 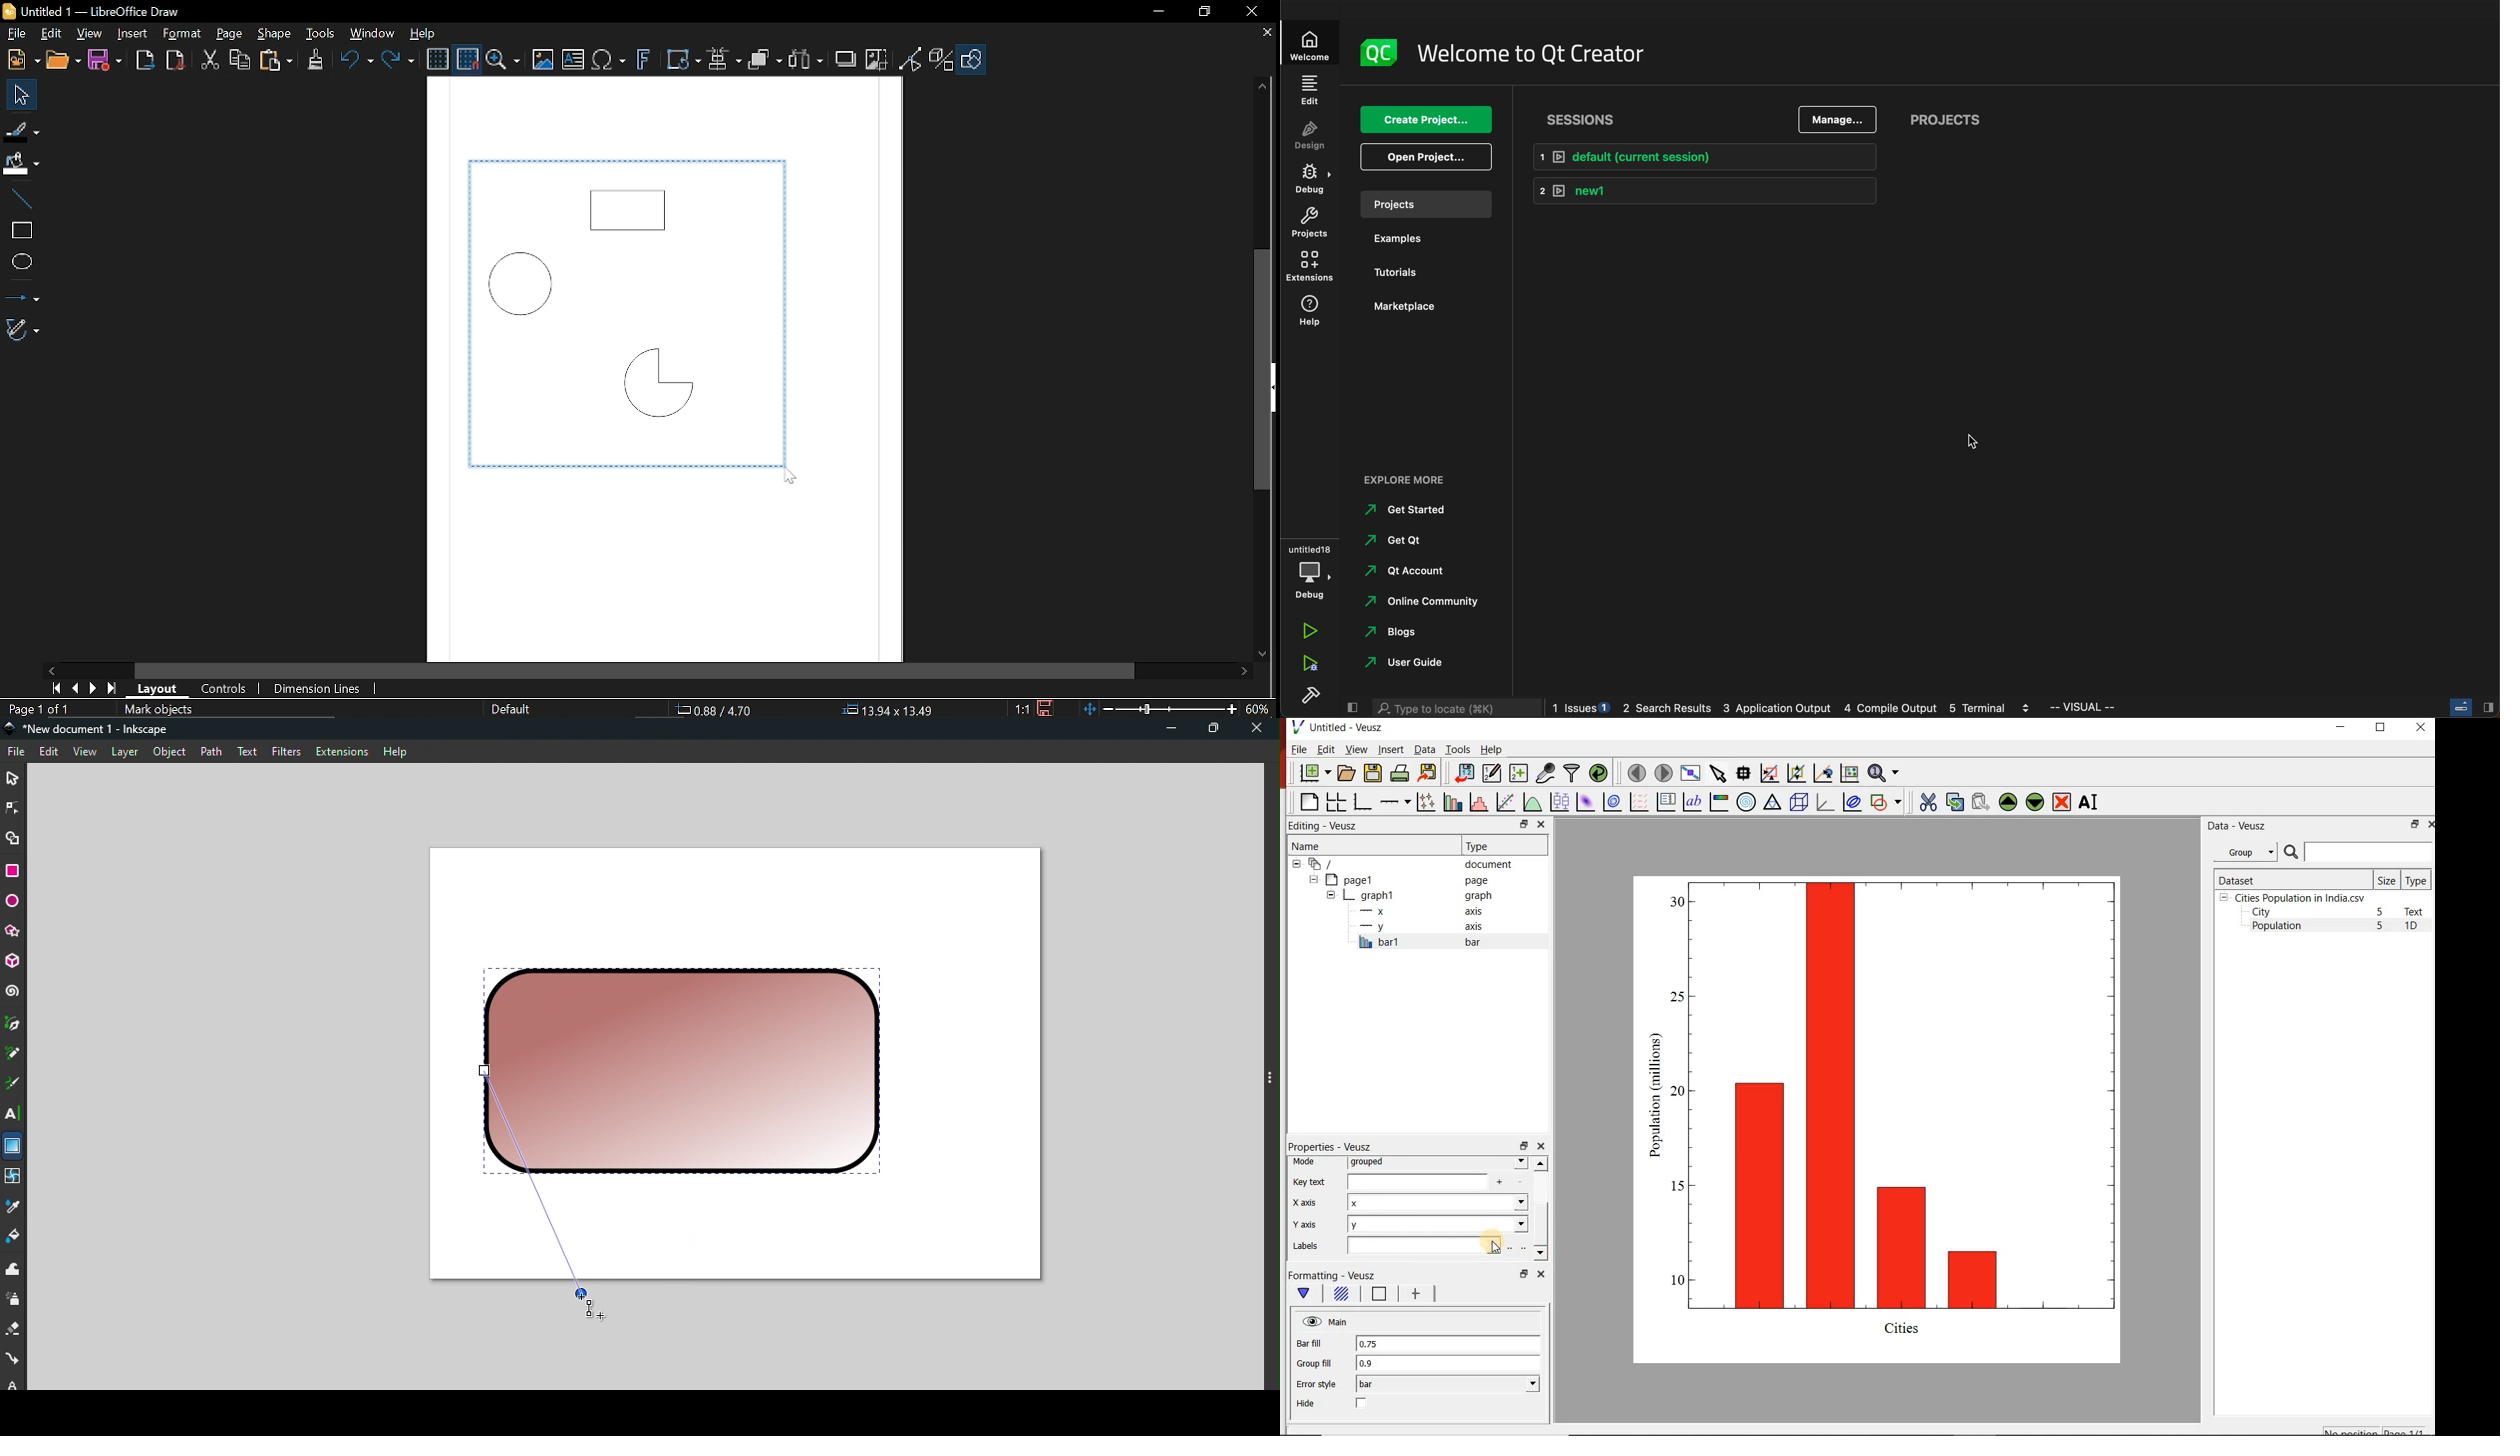 What do you see at coordinates (2420, 729) in the screenshot?
I see `CLOSE` at bounding box center [2420, 729].